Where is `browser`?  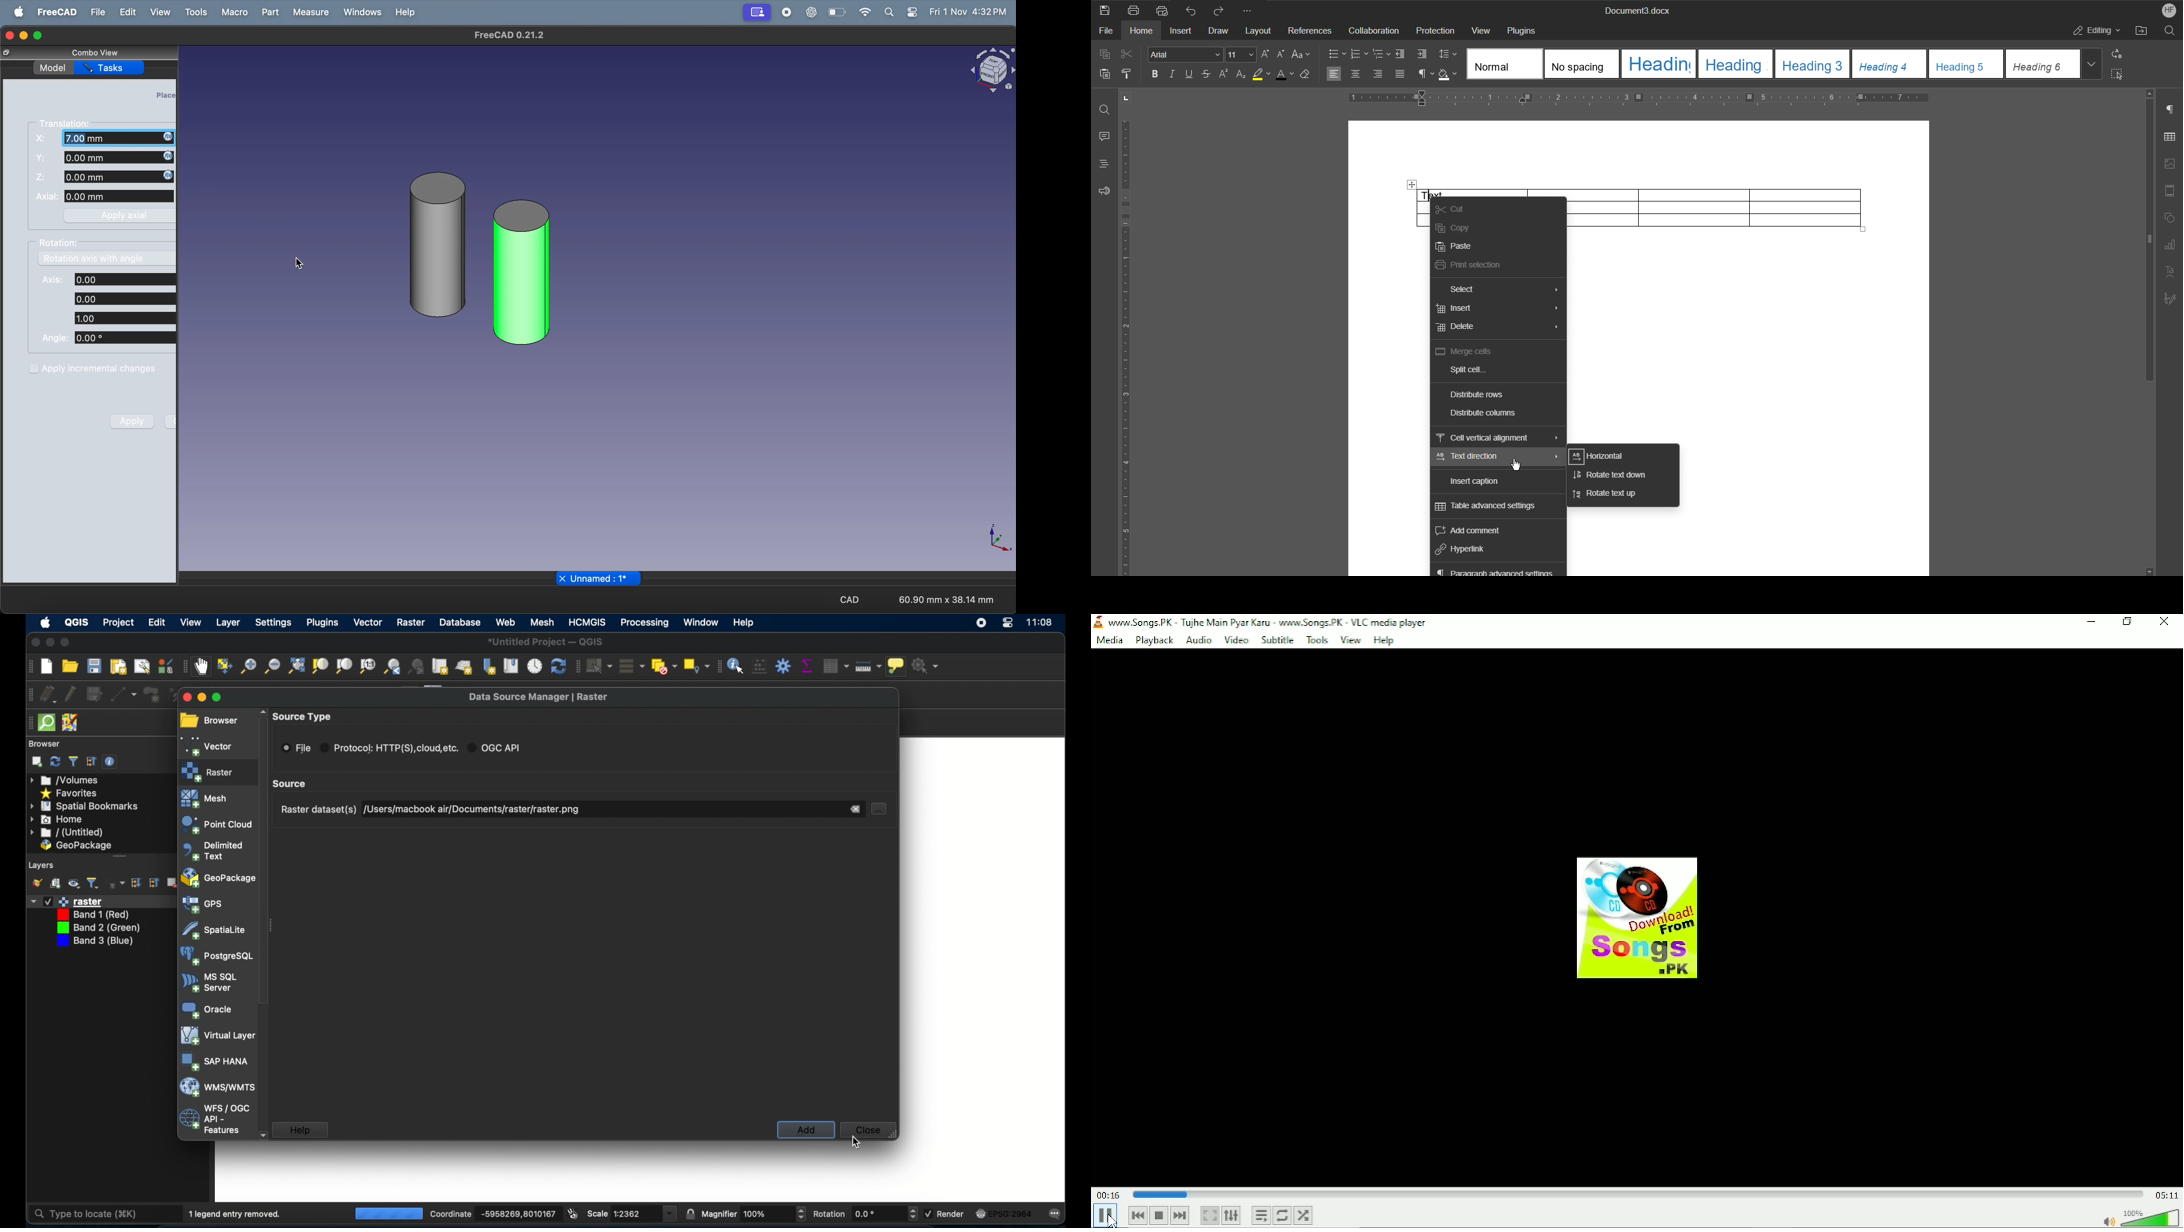
browser is located at coordinates (212, 717).